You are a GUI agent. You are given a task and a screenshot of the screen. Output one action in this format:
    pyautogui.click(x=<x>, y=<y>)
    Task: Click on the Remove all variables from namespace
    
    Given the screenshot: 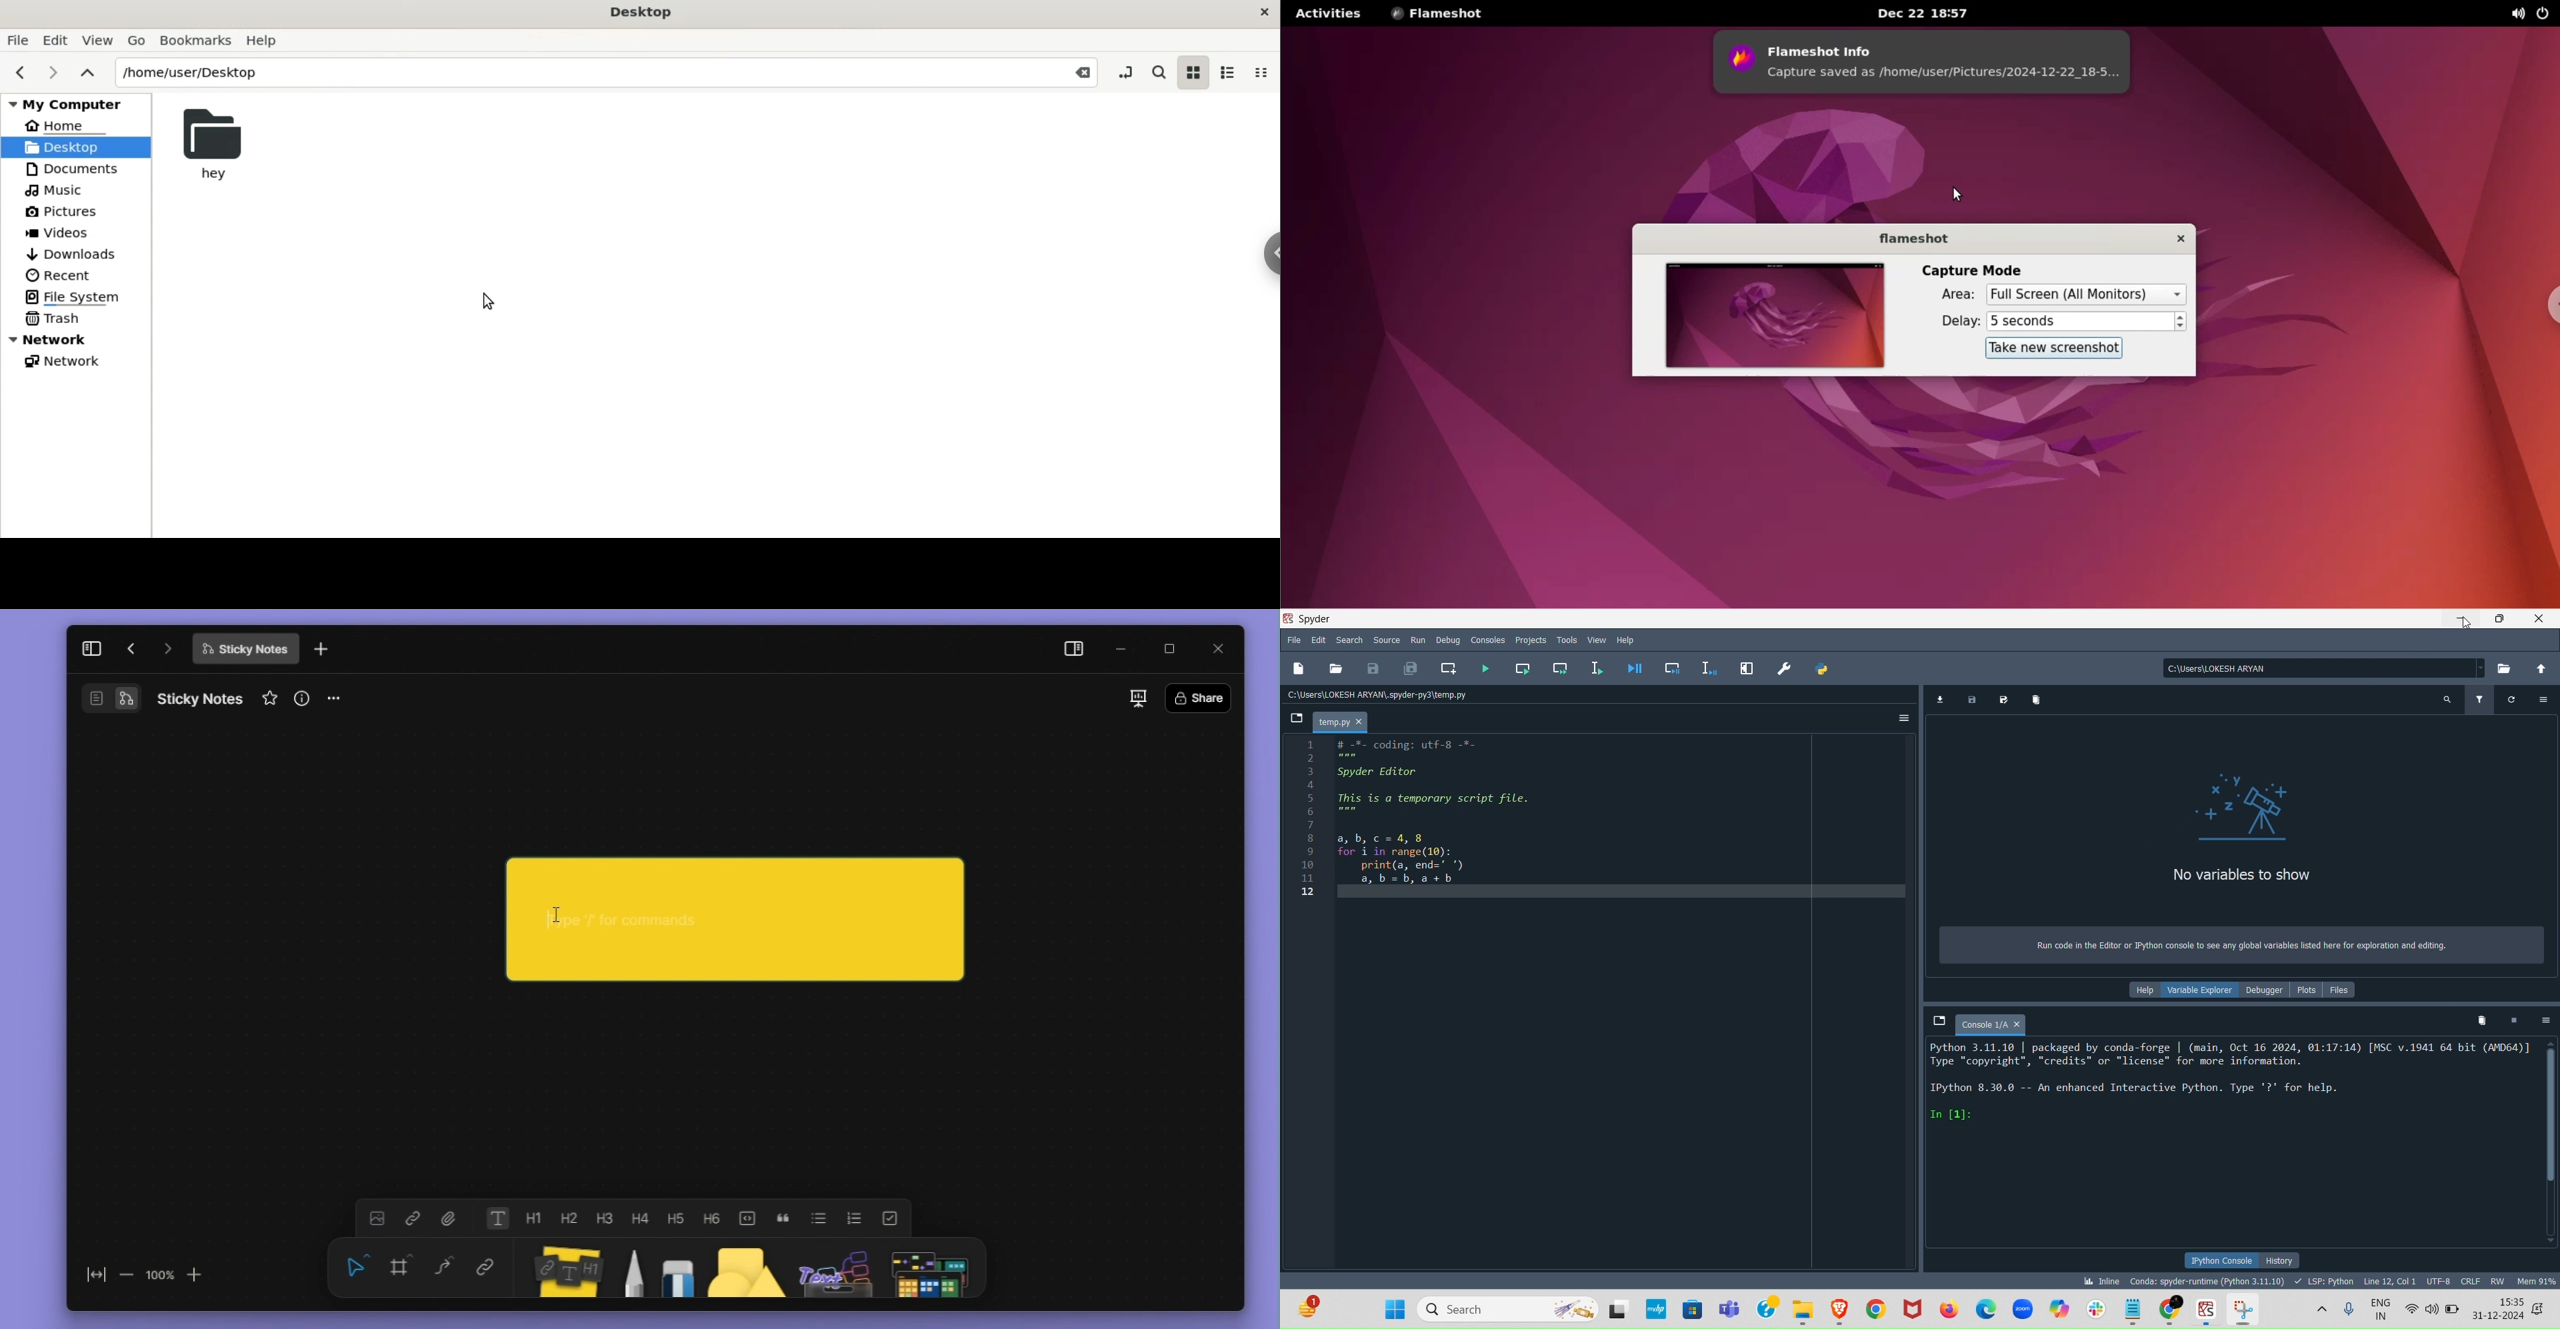 What is the action you would take?
    pyautogui.click(x=2481, y=1020)
    